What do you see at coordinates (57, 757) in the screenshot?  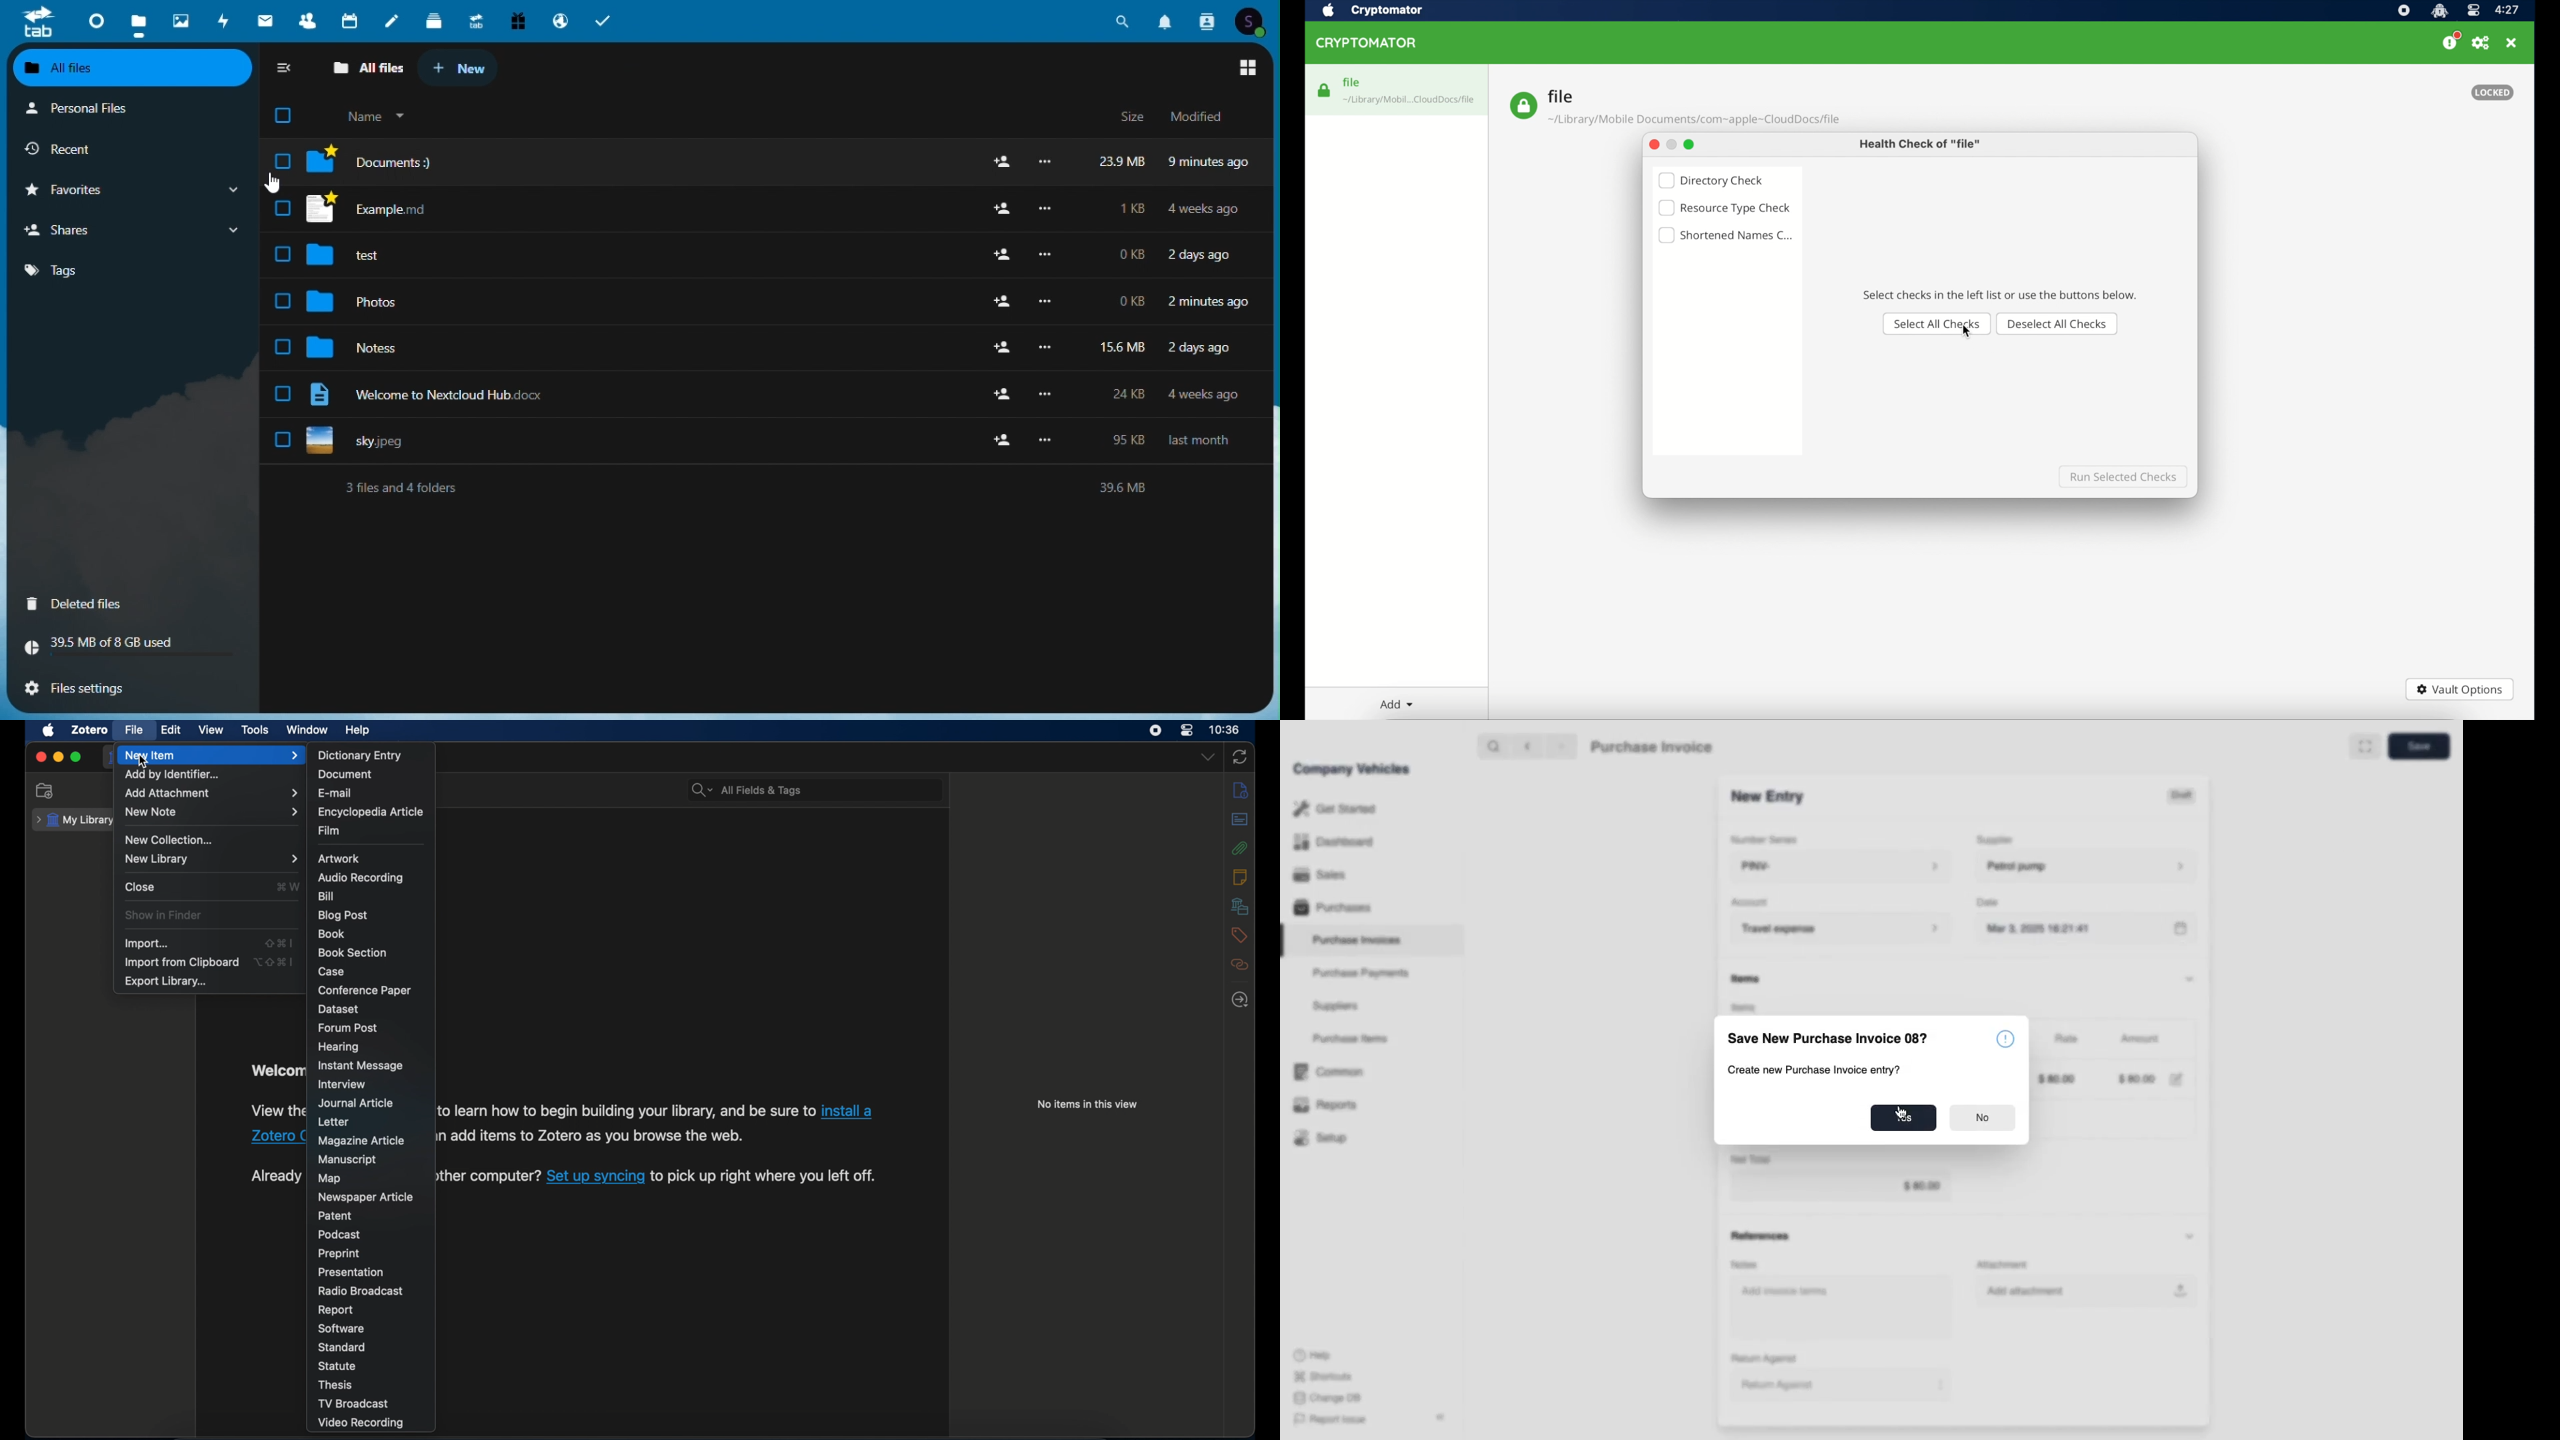 I see `minimize` at bounding box center [57, 757].